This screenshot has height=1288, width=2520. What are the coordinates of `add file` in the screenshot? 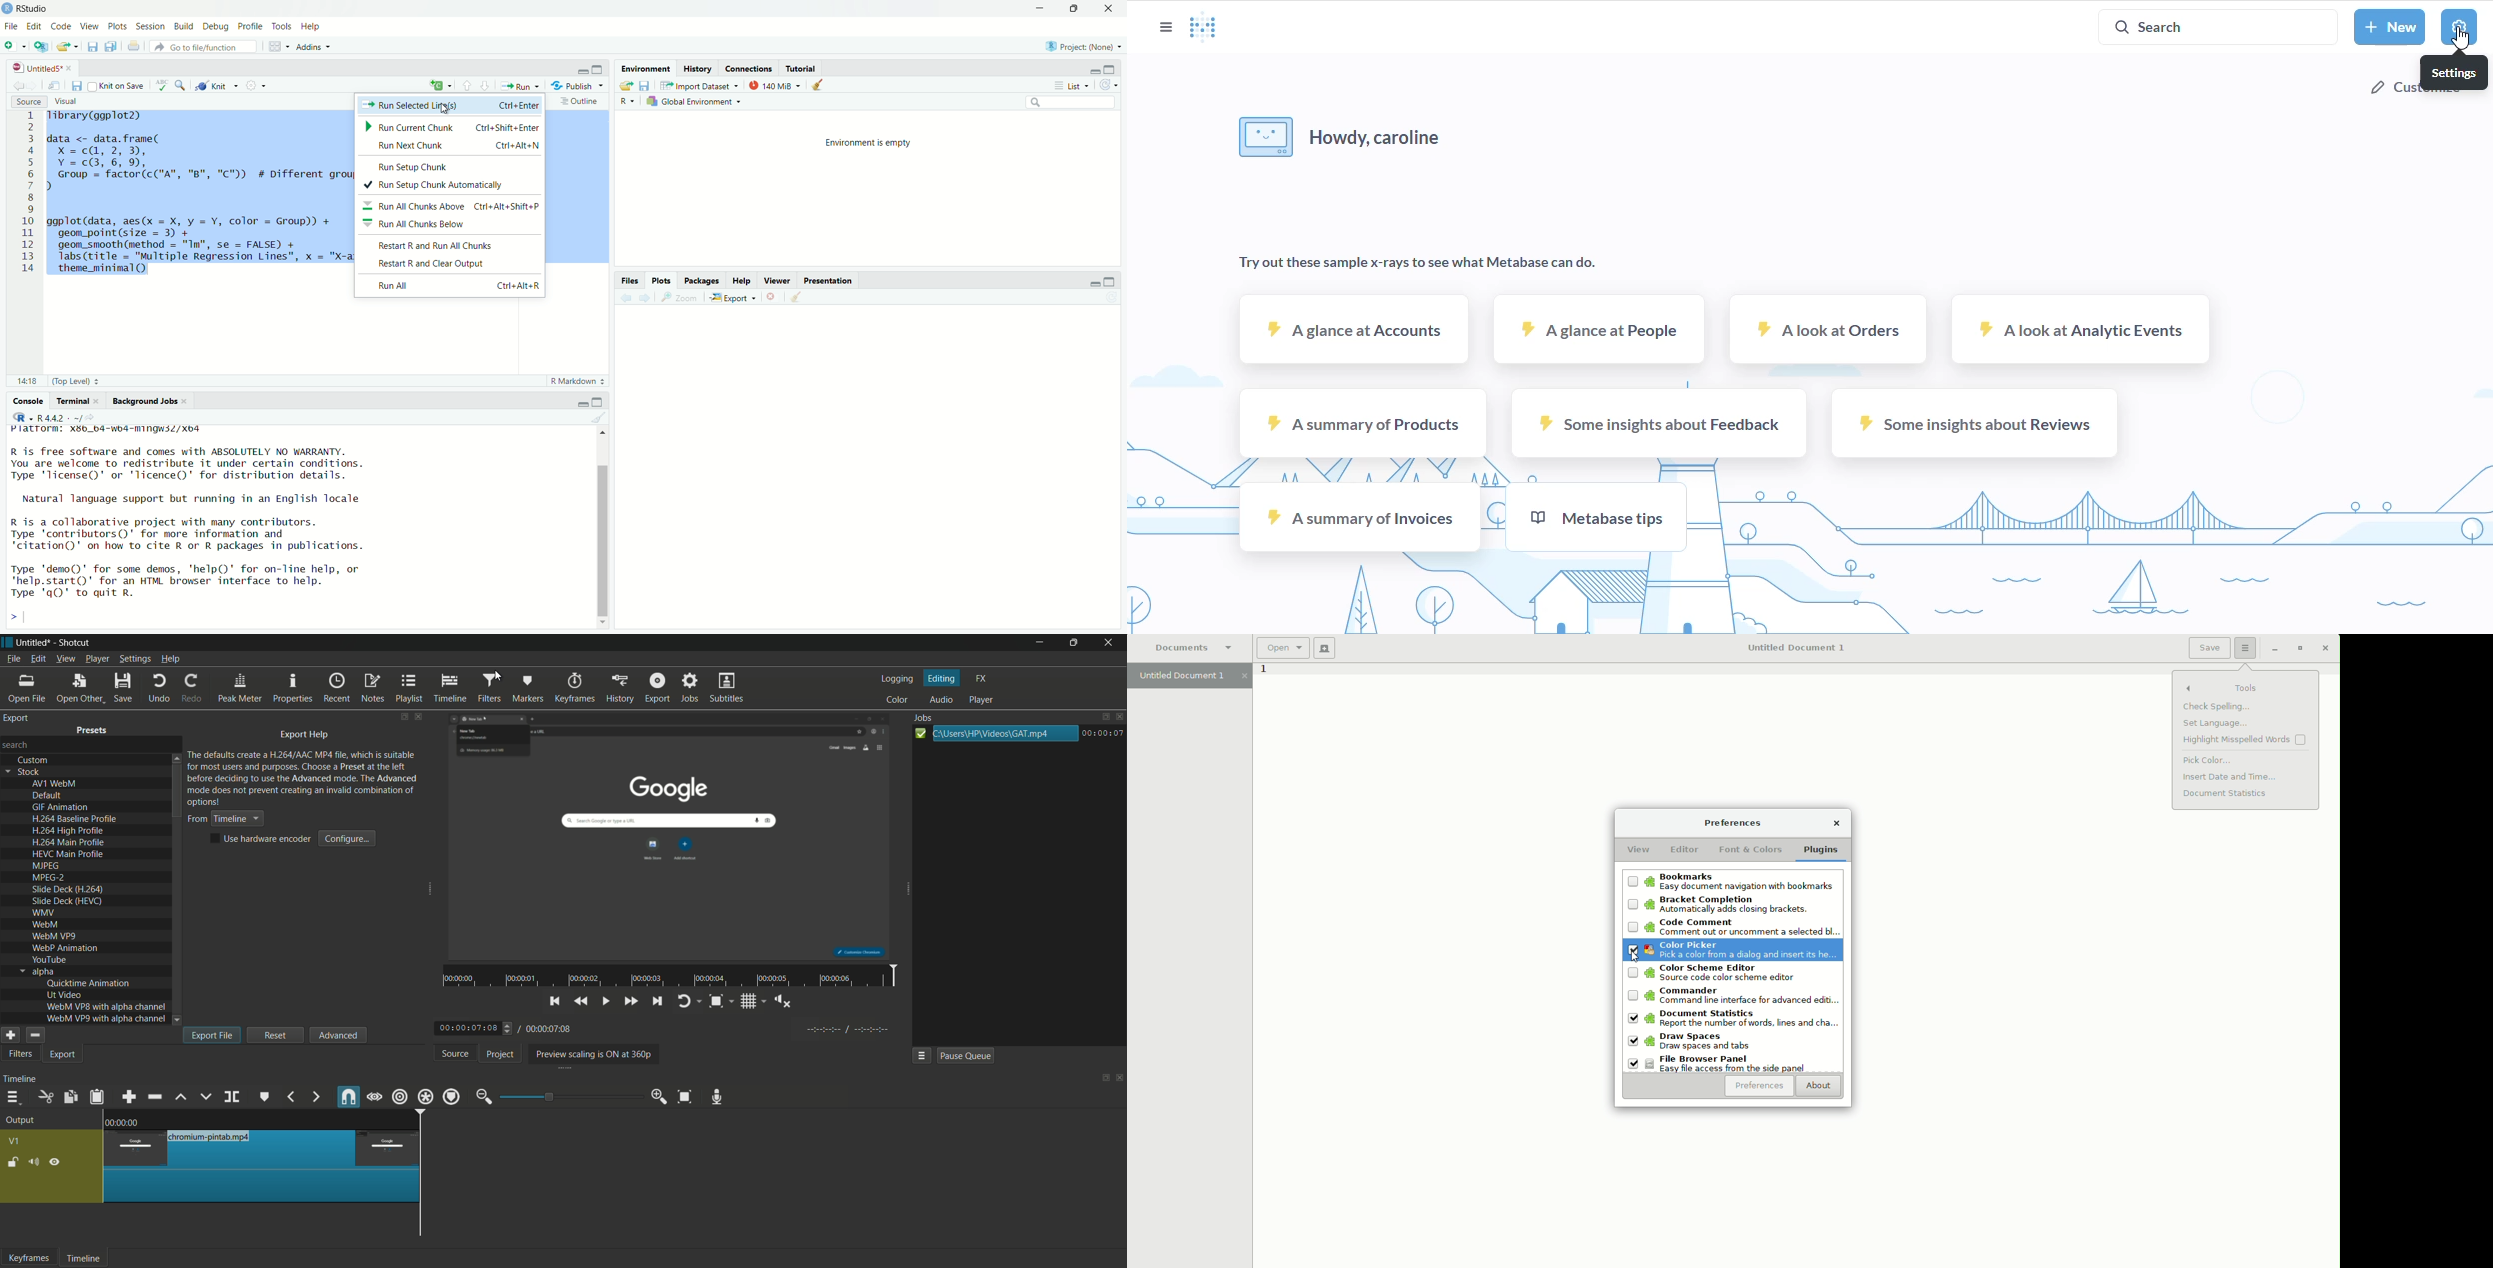 It's located at (16, 46).